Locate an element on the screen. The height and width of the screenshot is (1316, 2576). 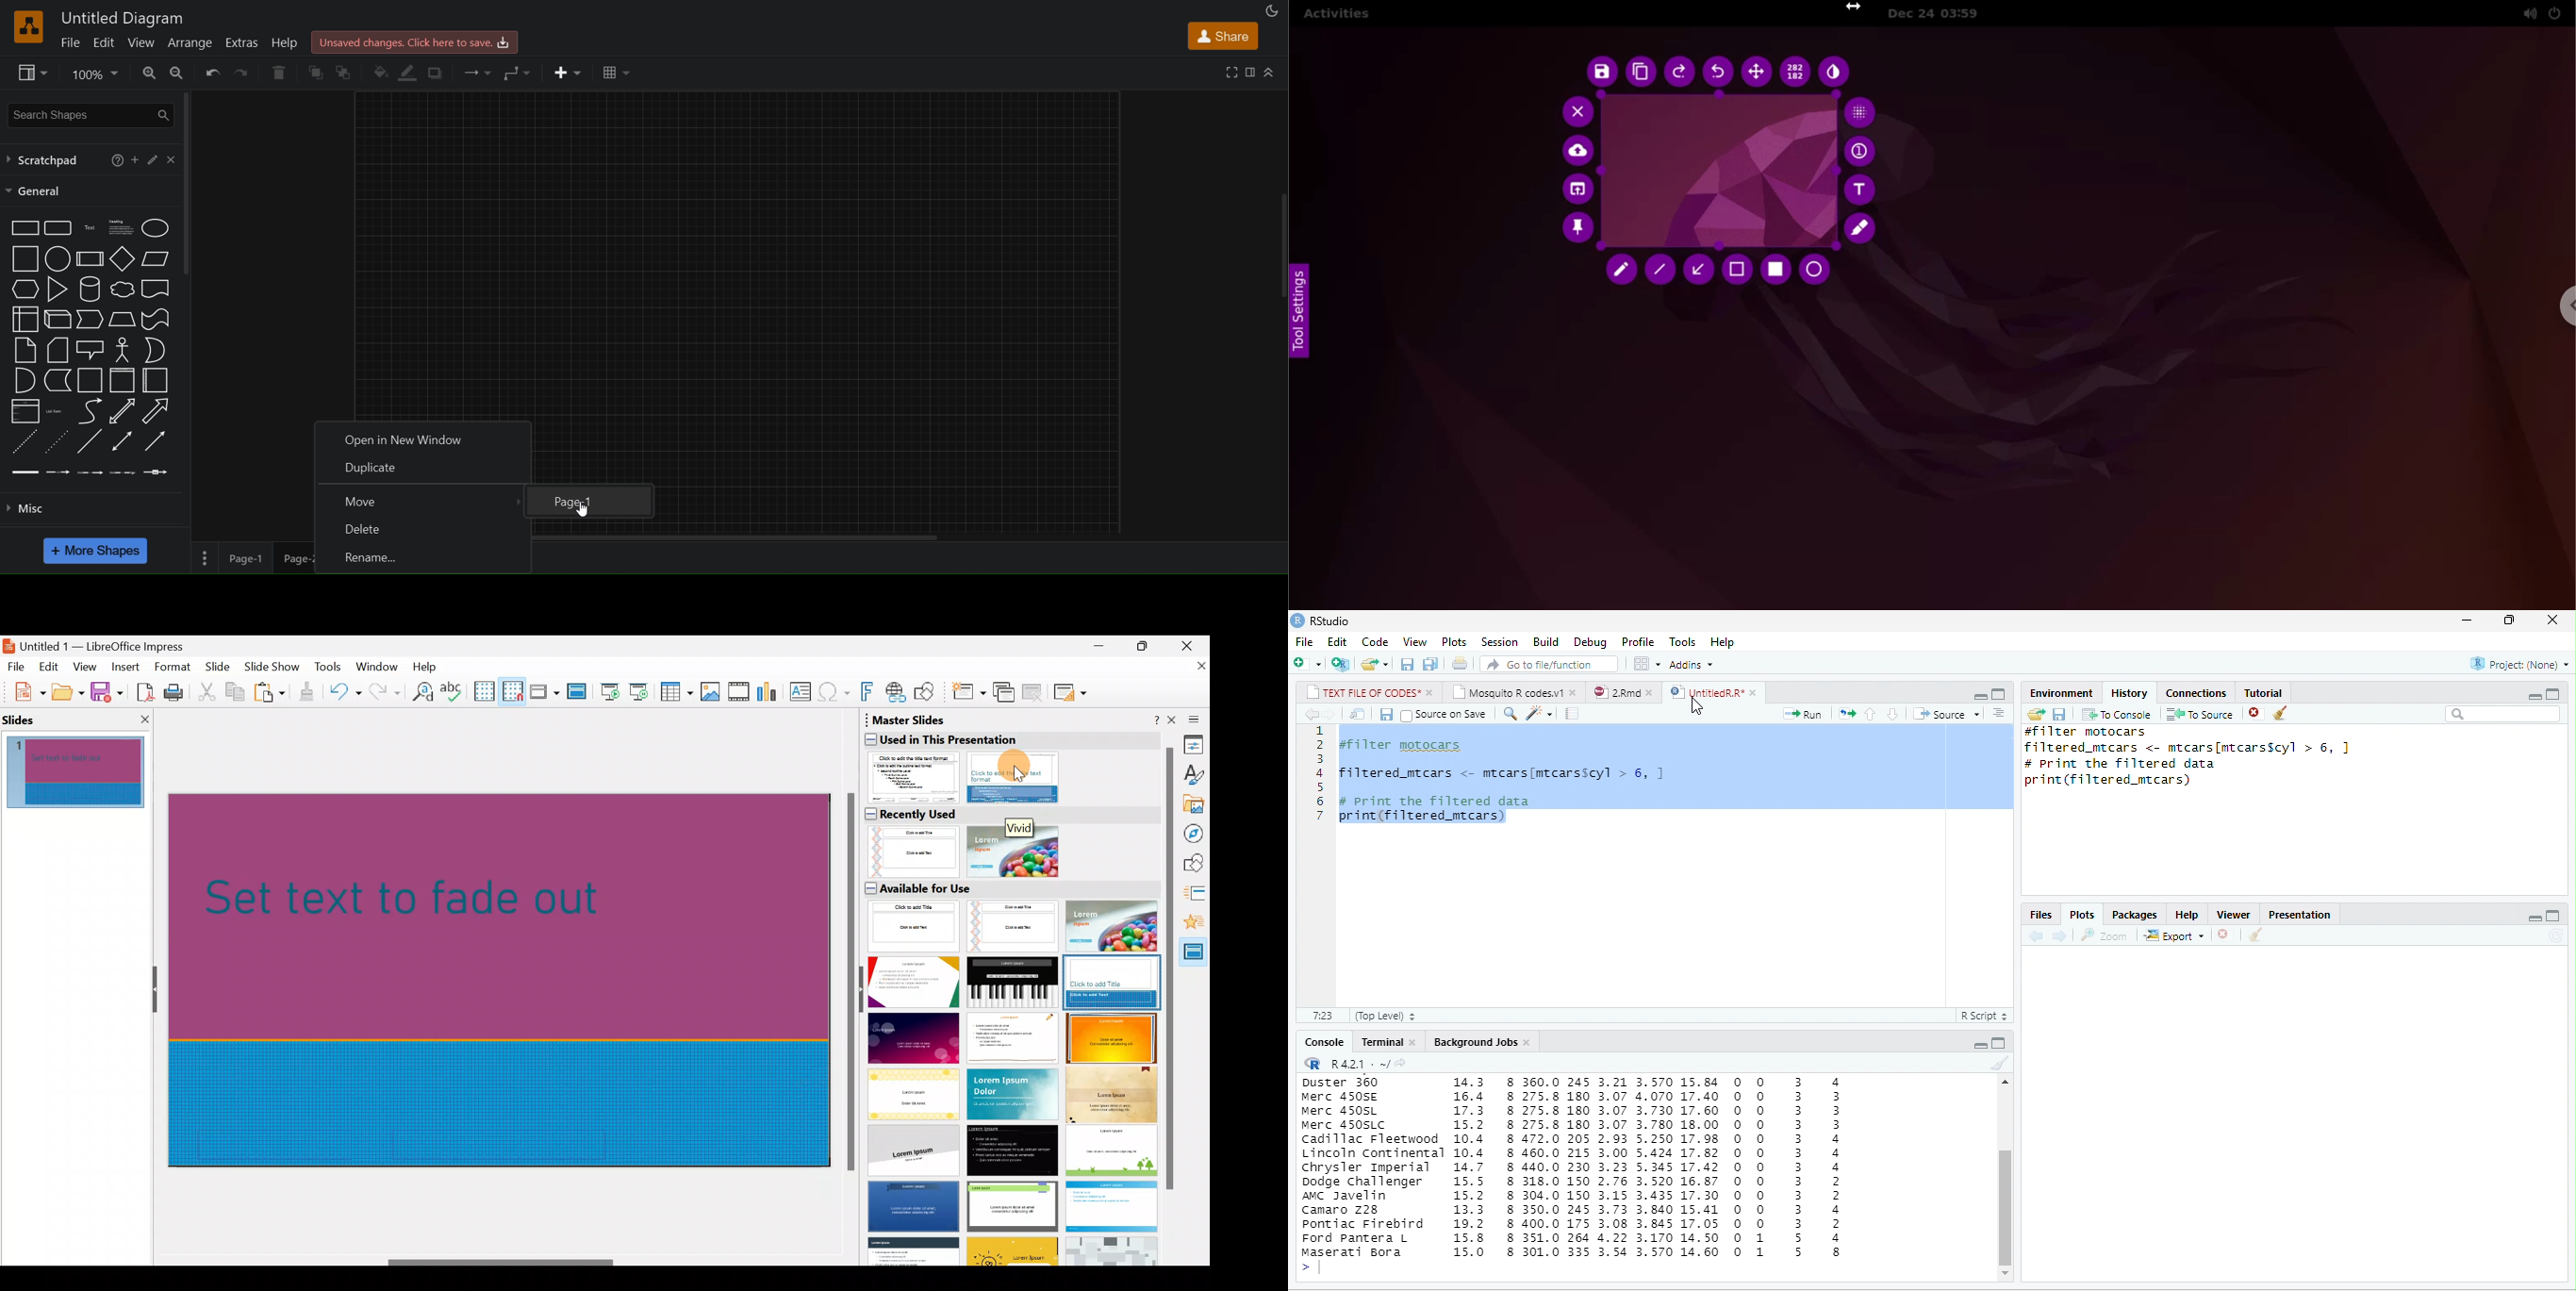
duplixate is located at coordinates (420, 467).